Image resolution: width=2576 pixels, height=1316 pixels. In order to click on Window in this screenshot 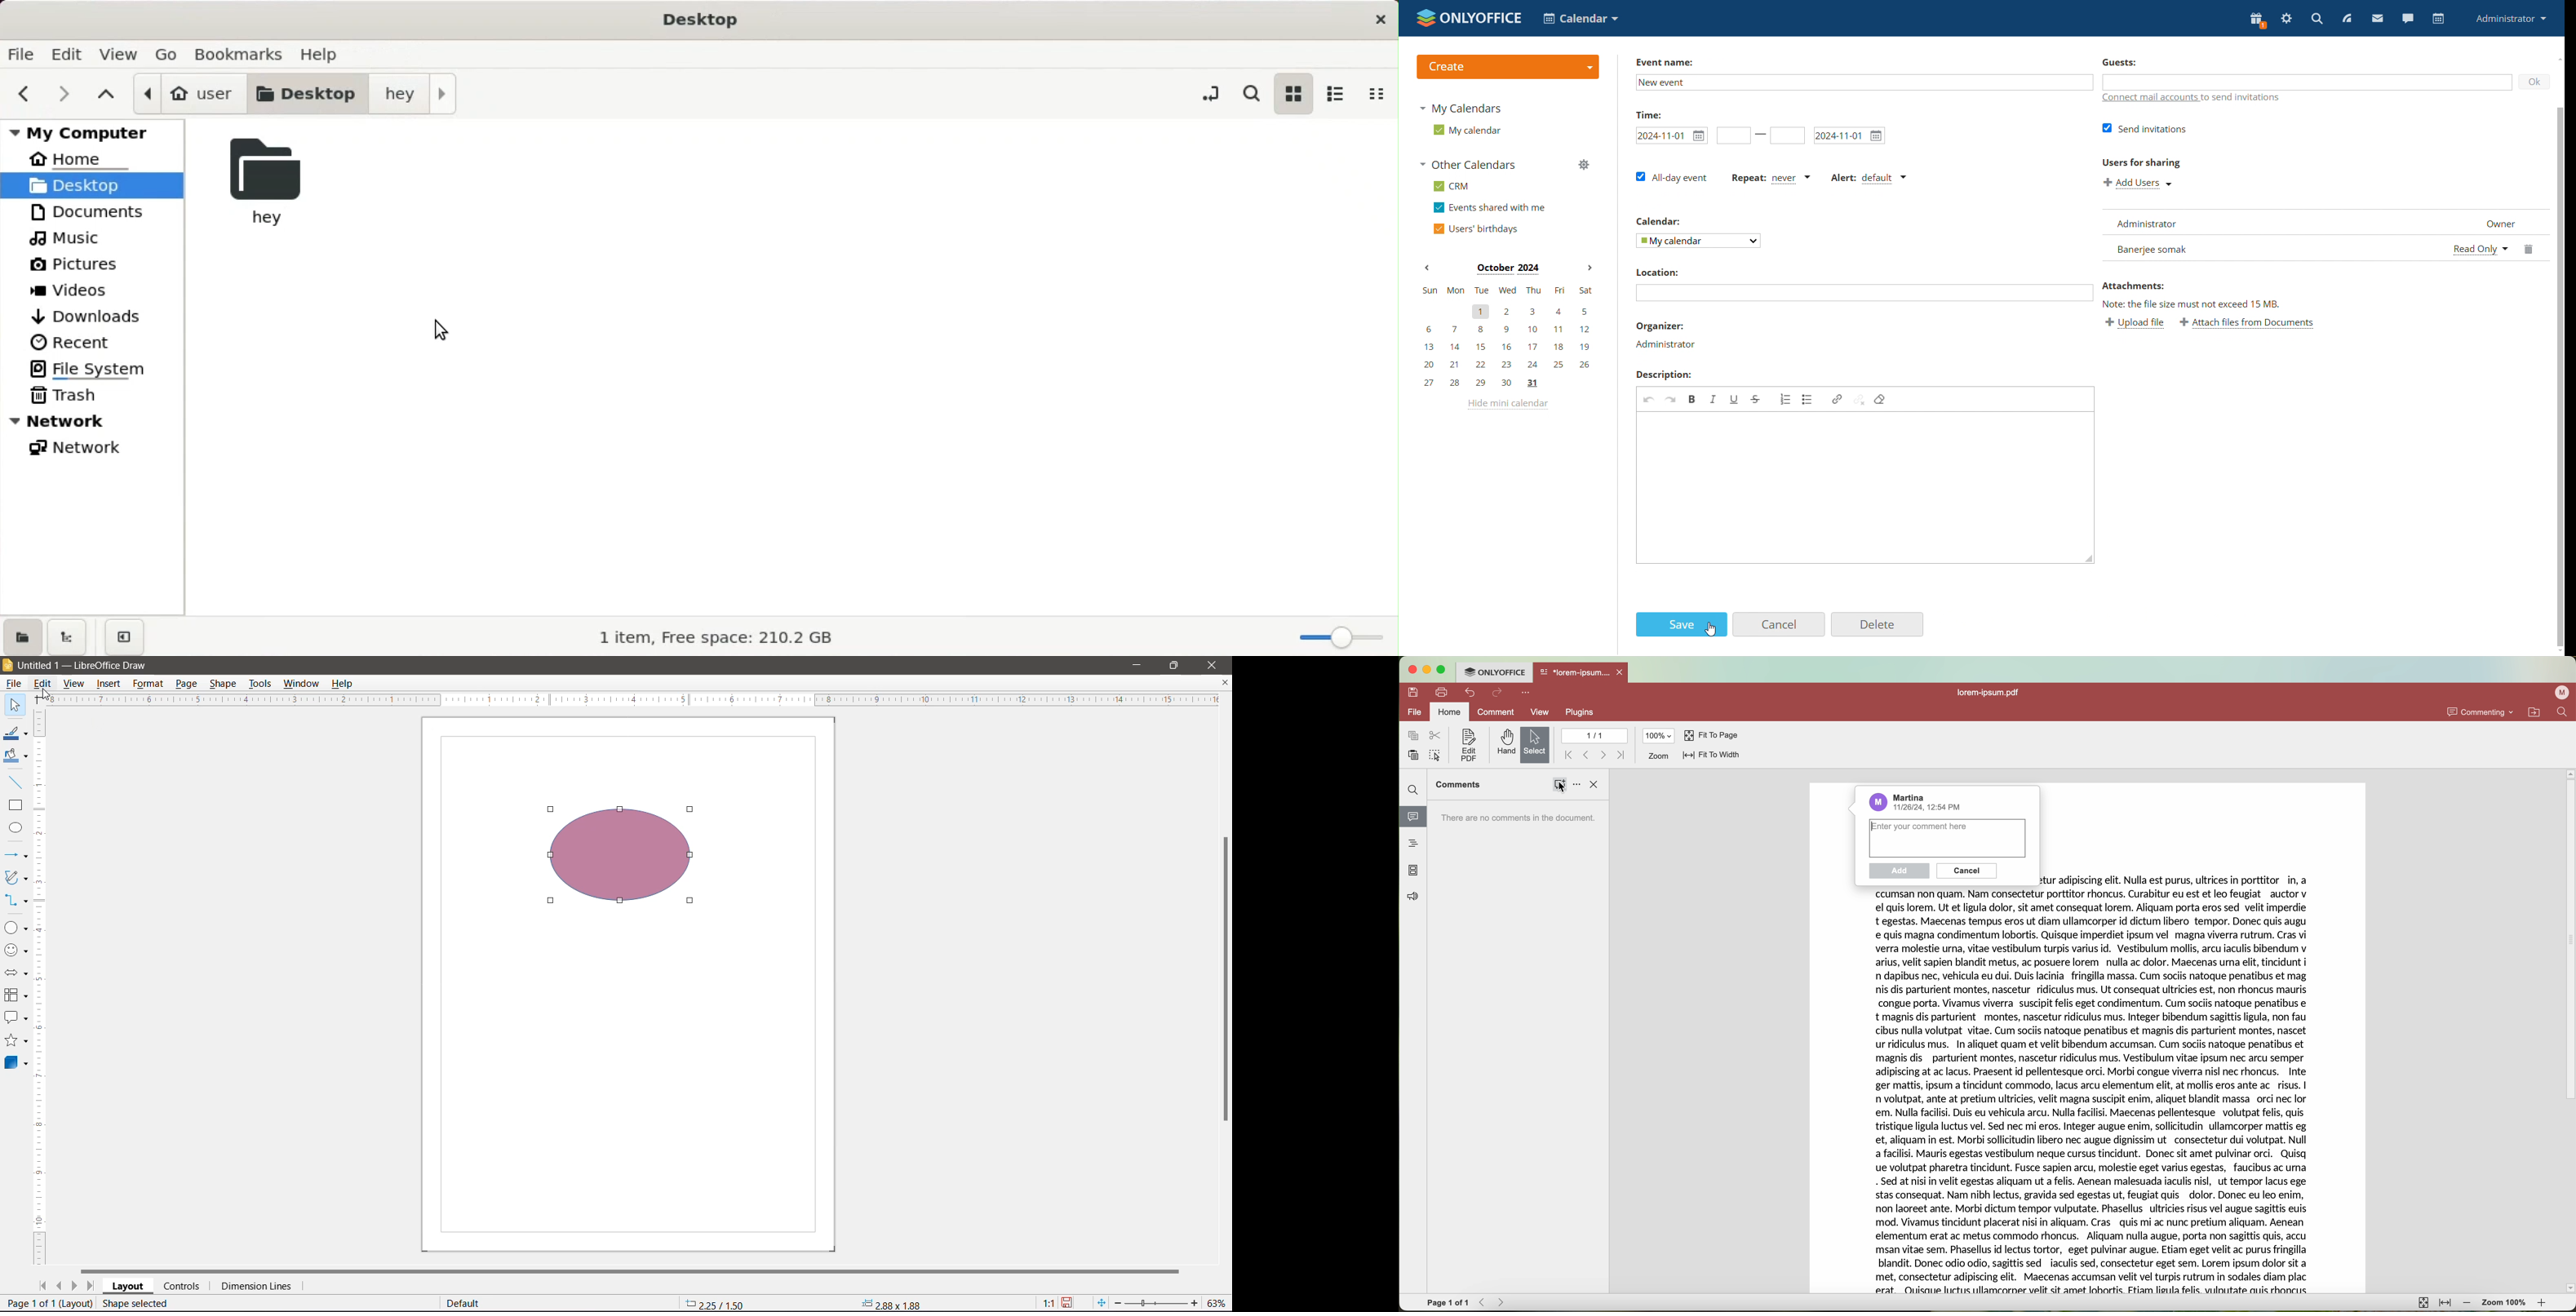, I will do `click(302, 684)`.